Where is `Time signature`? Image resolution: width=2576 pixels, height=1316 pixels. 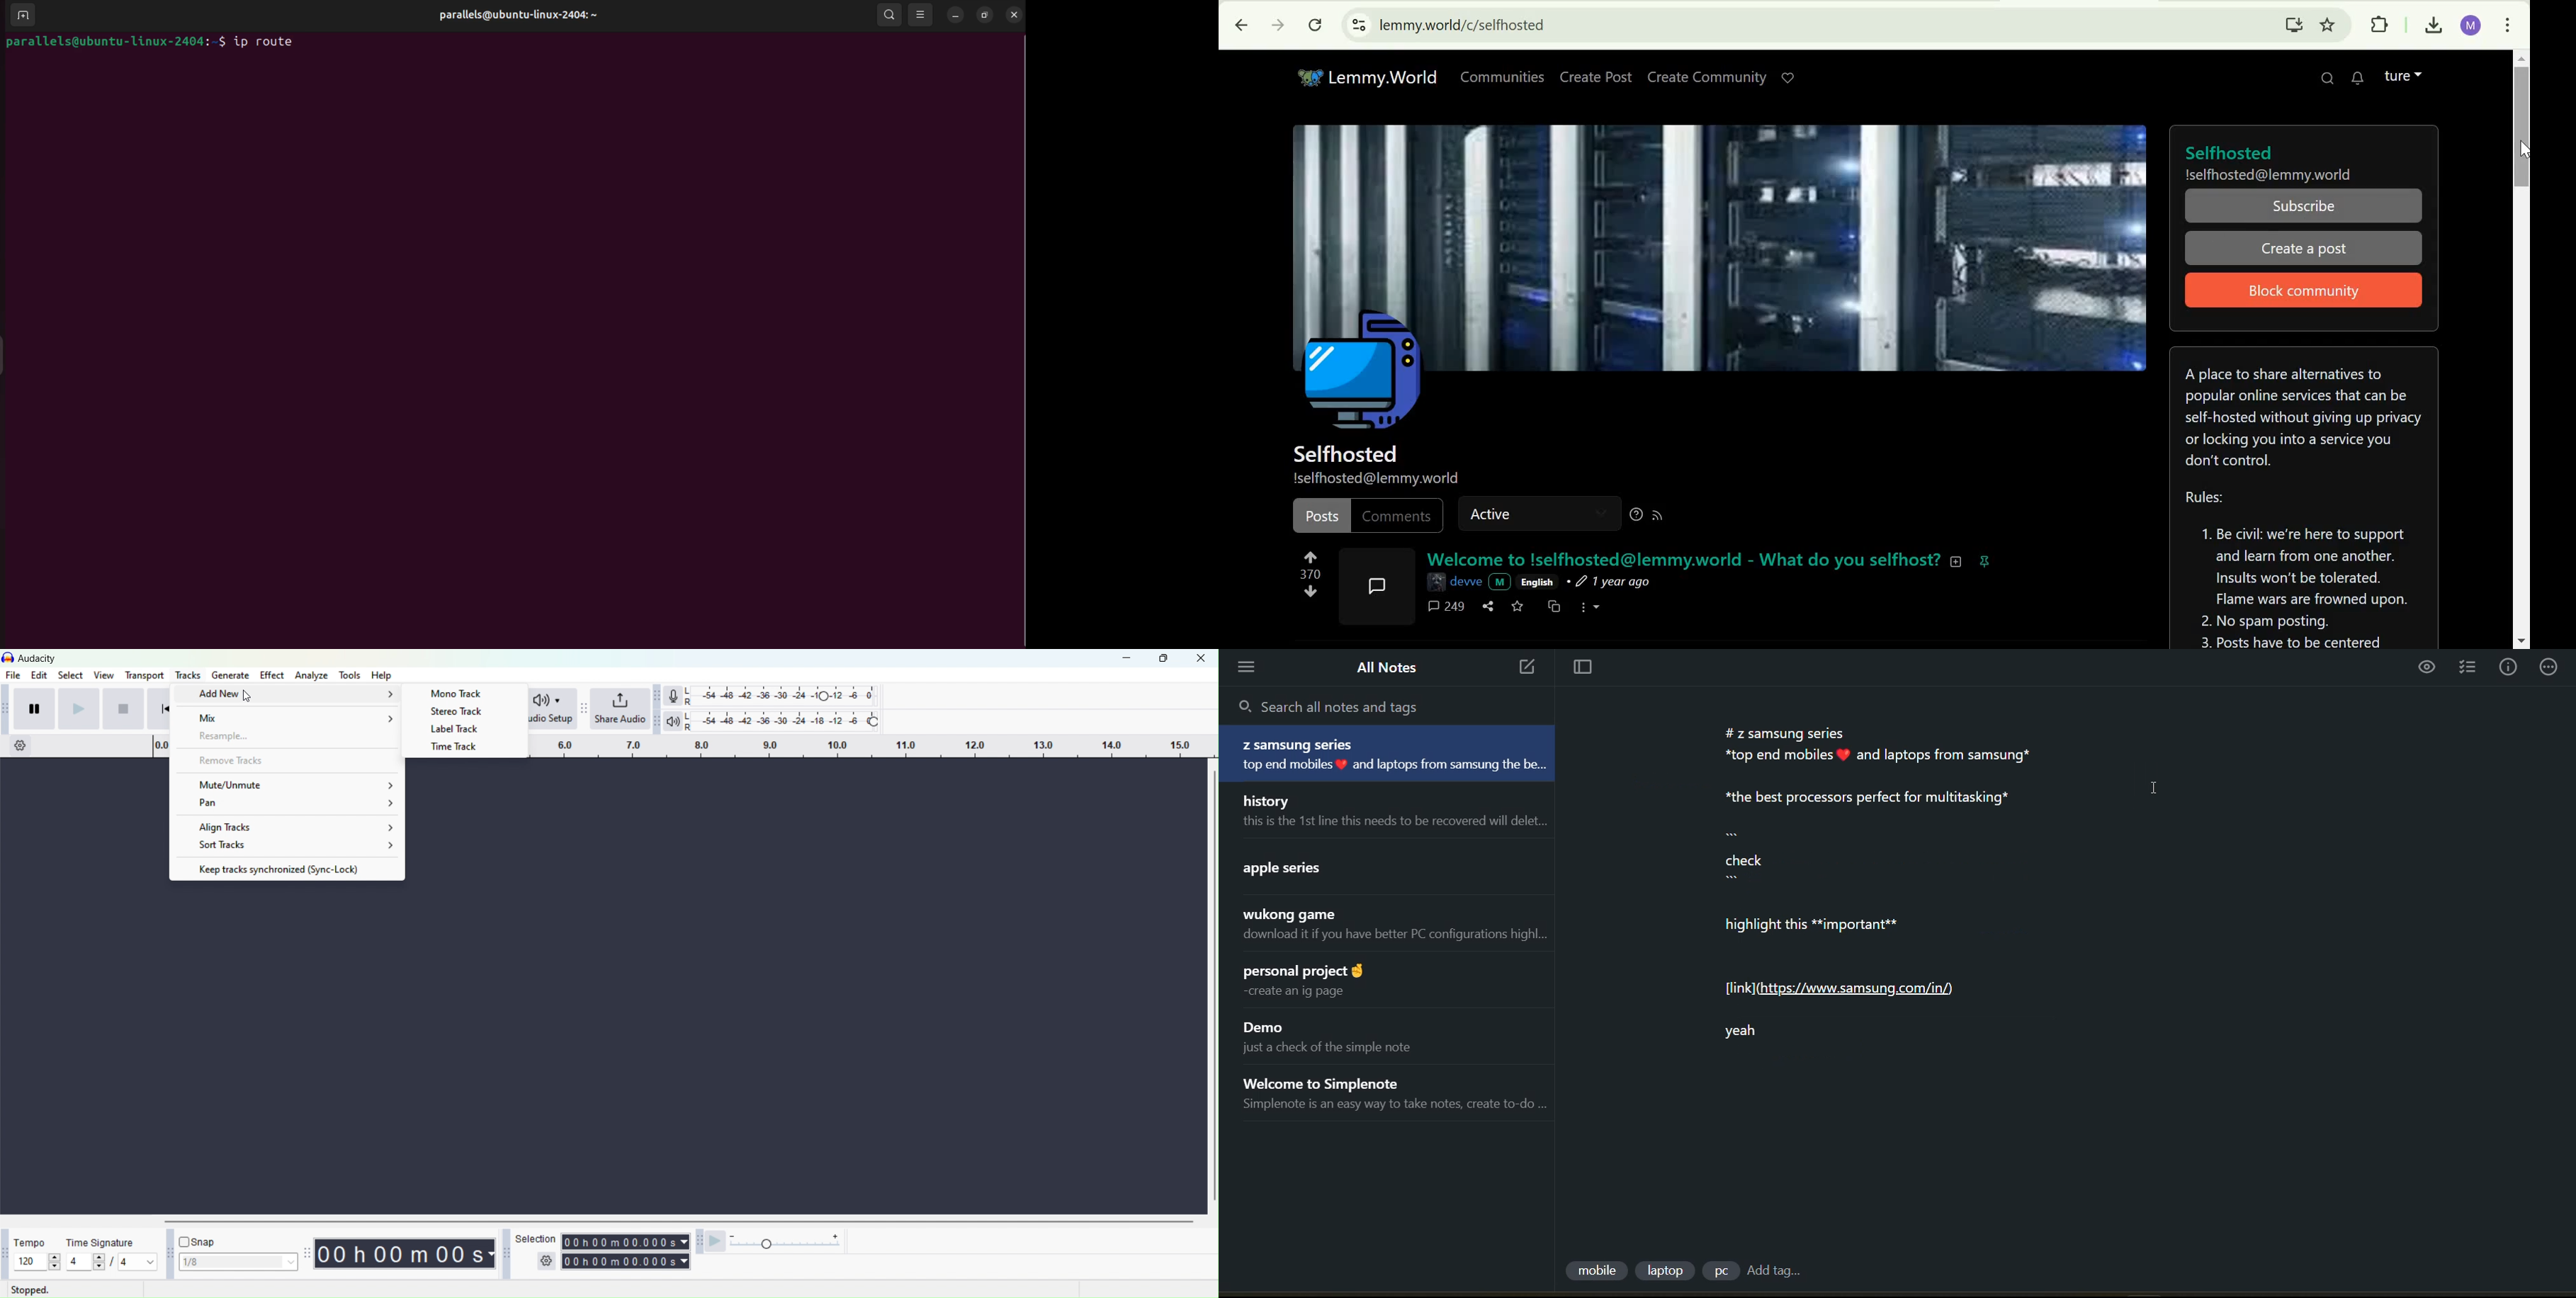 Time signature is located at coordinates (99, 1243).